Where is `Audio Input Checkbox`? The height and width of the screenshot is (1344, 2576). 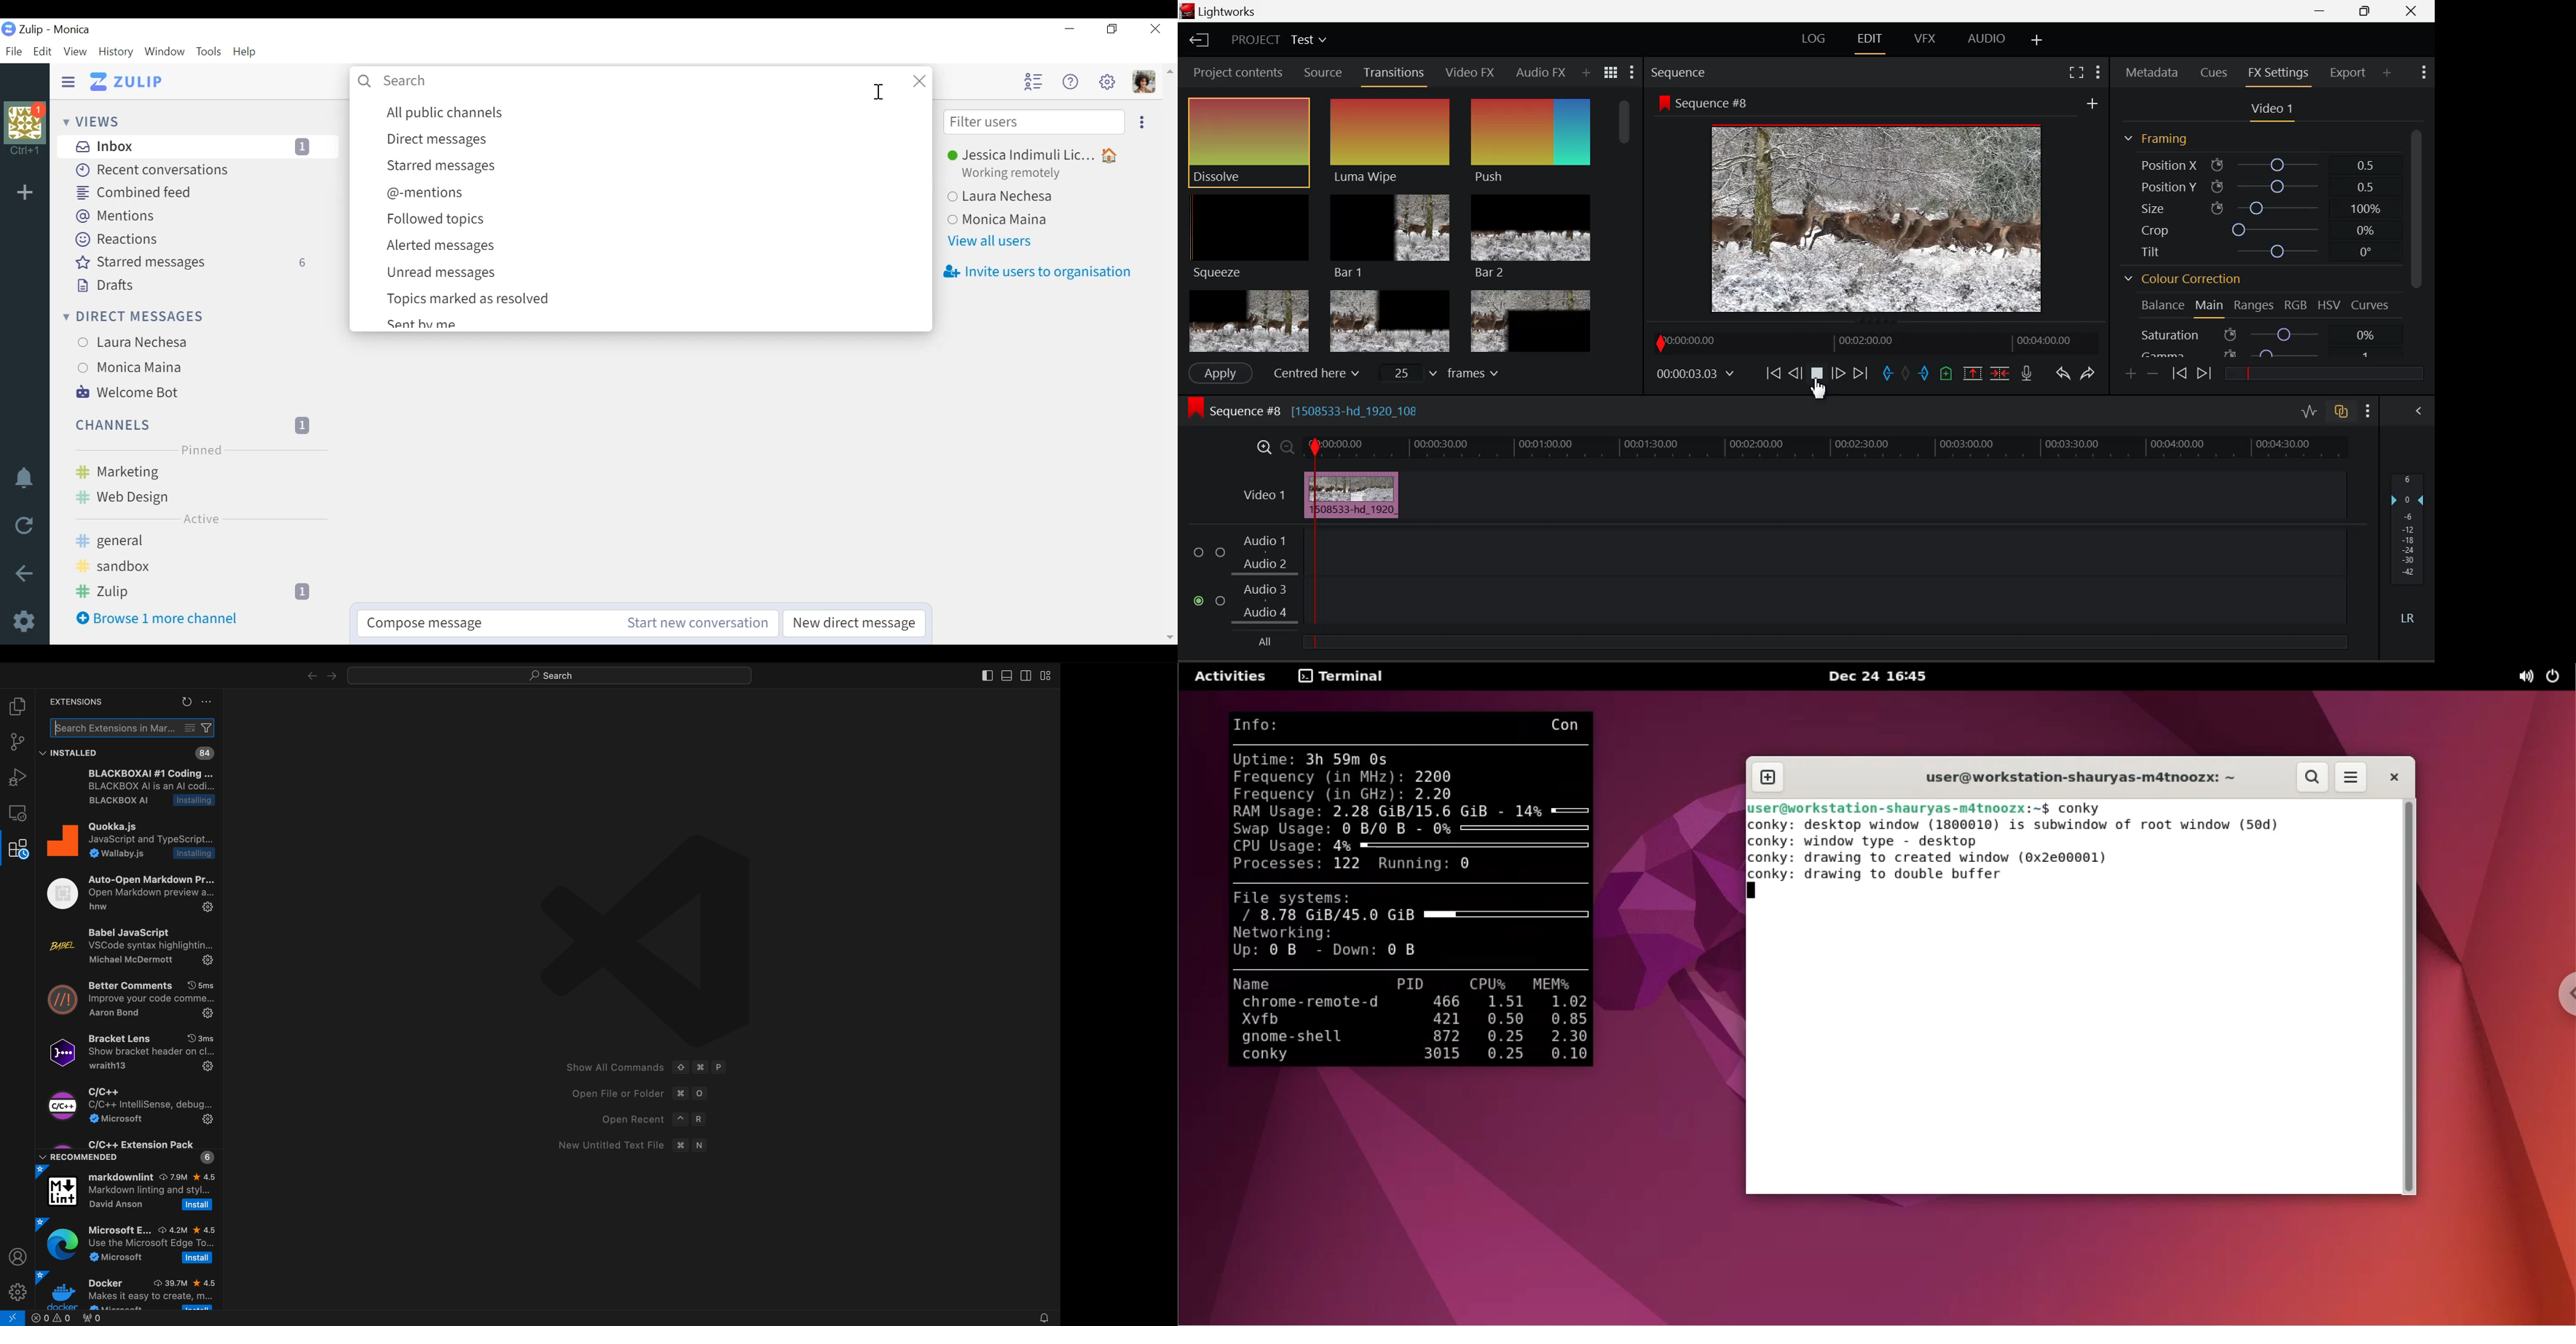
Audio Input Checkbox is located at coordinates (1200, 552).